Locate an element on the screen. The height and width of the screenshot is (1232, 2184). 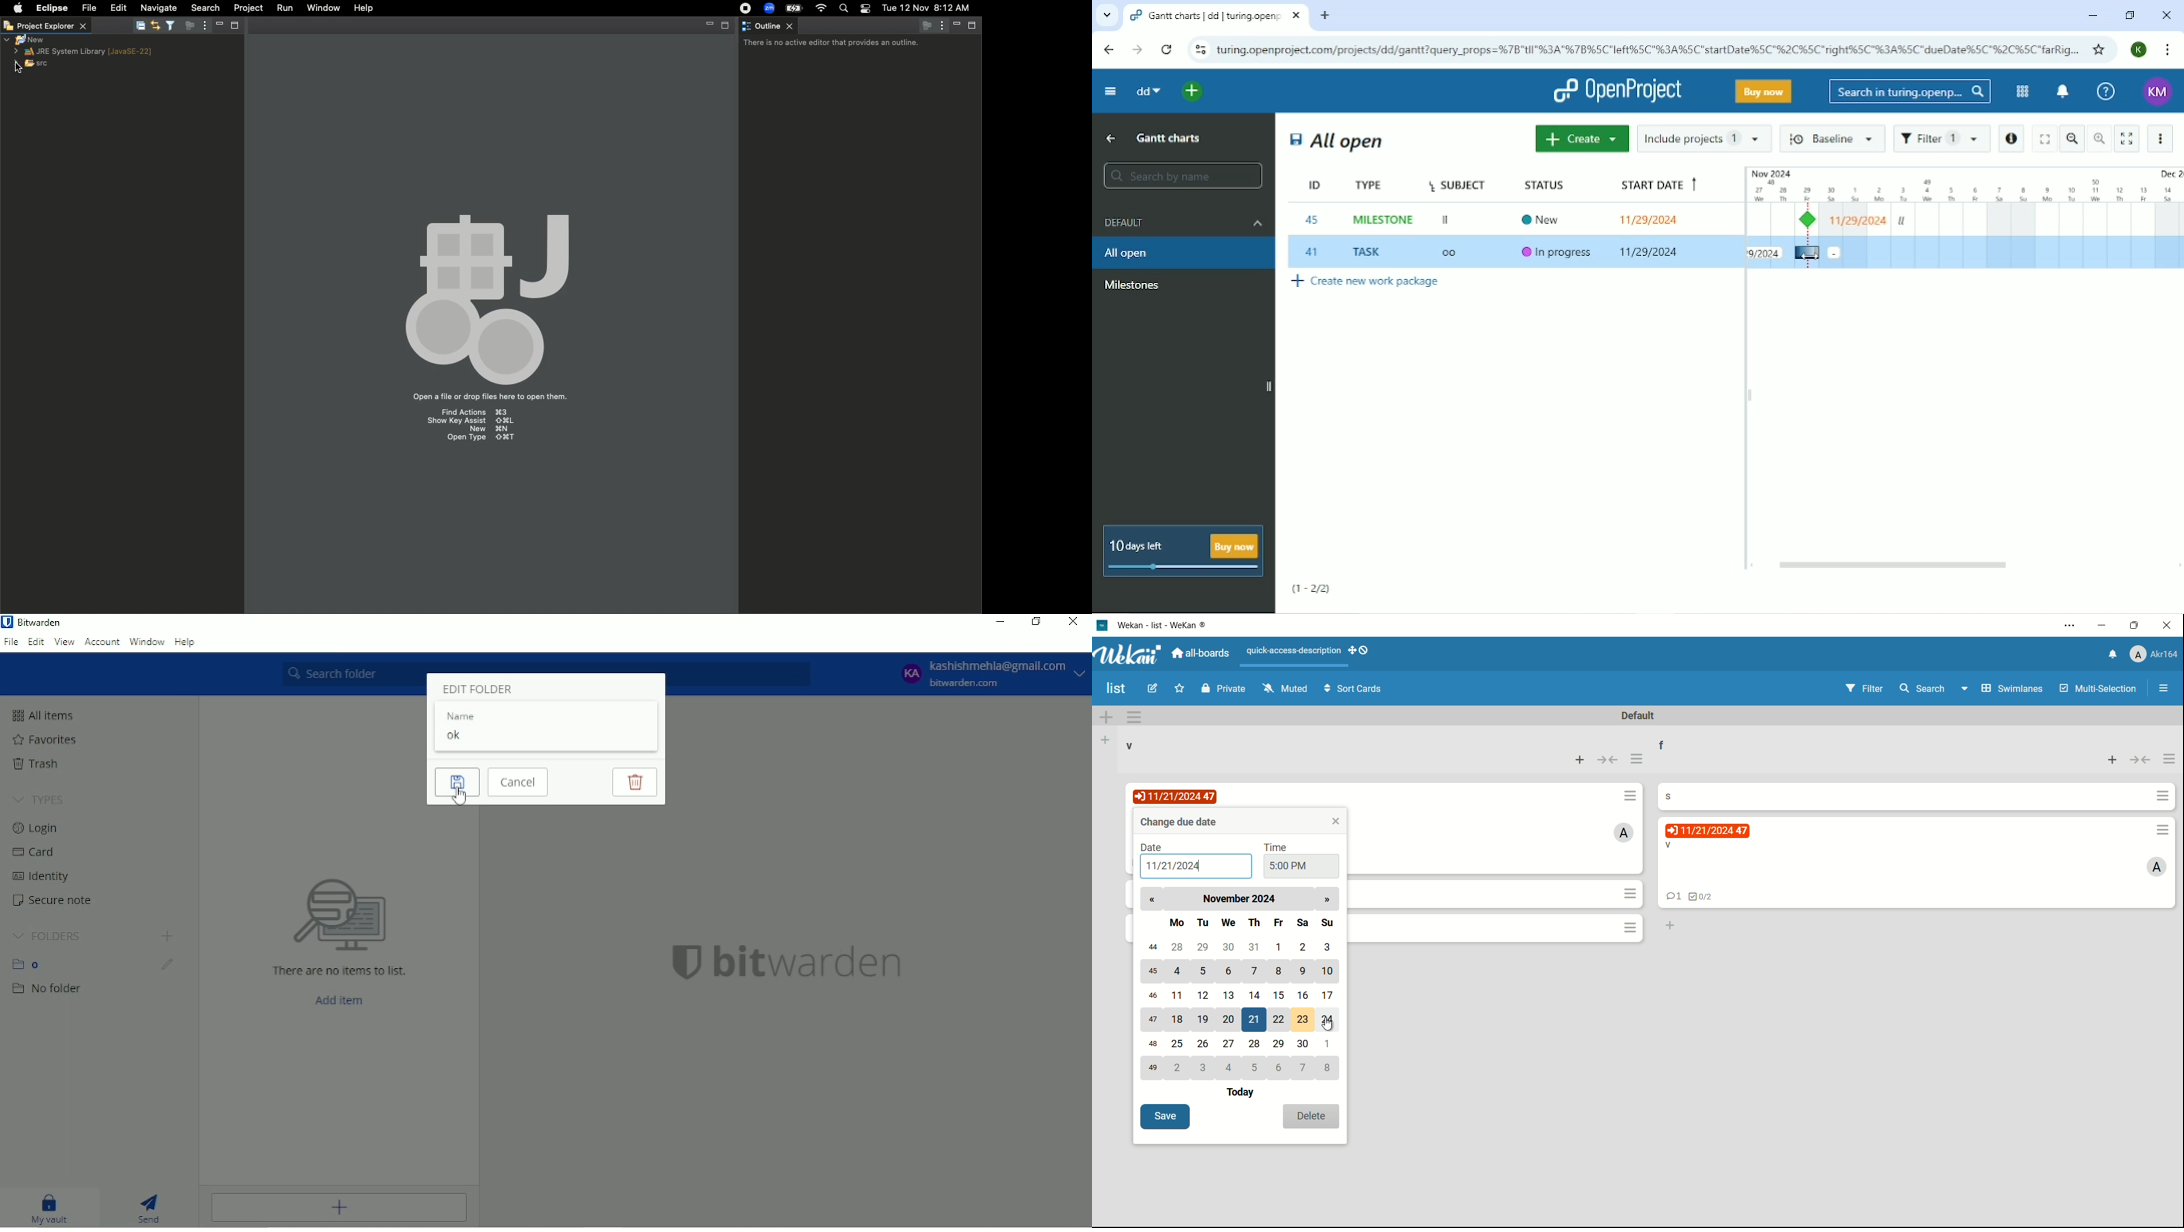
dd is located at coordinates (1146, 90).